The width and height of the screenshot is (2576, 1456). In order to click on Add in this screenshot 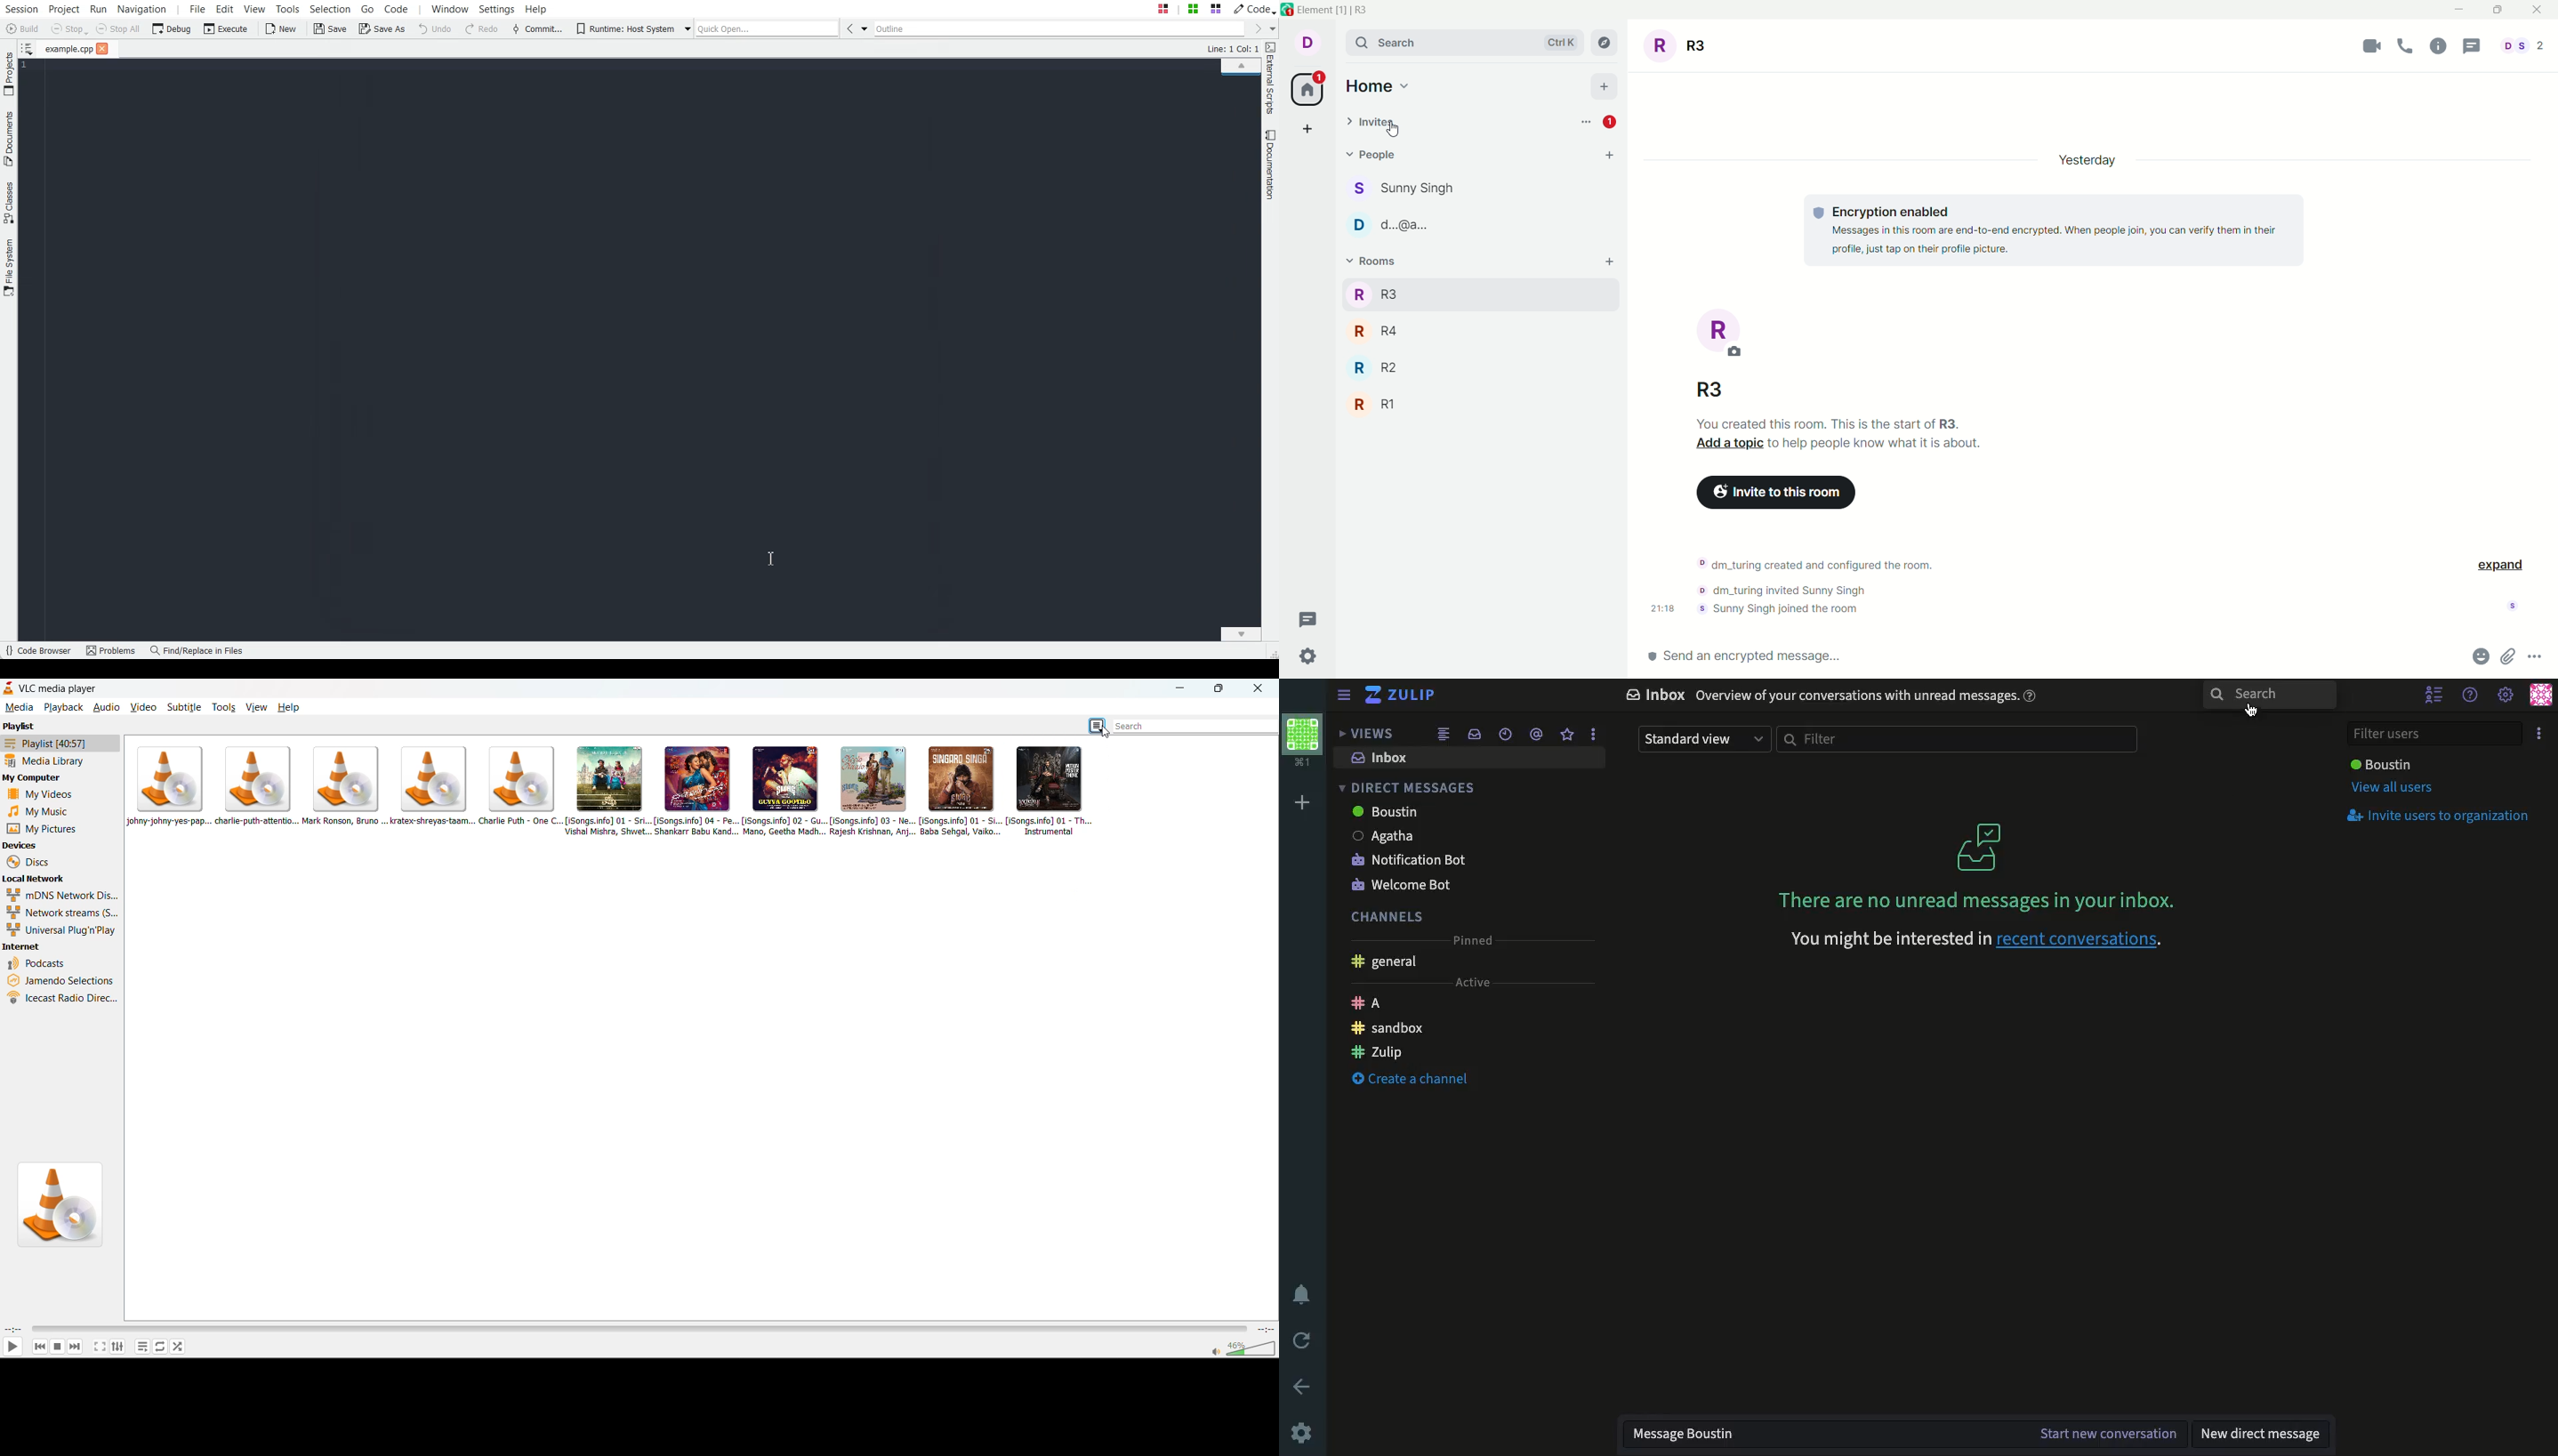, I will do `click(1301, 803)`.